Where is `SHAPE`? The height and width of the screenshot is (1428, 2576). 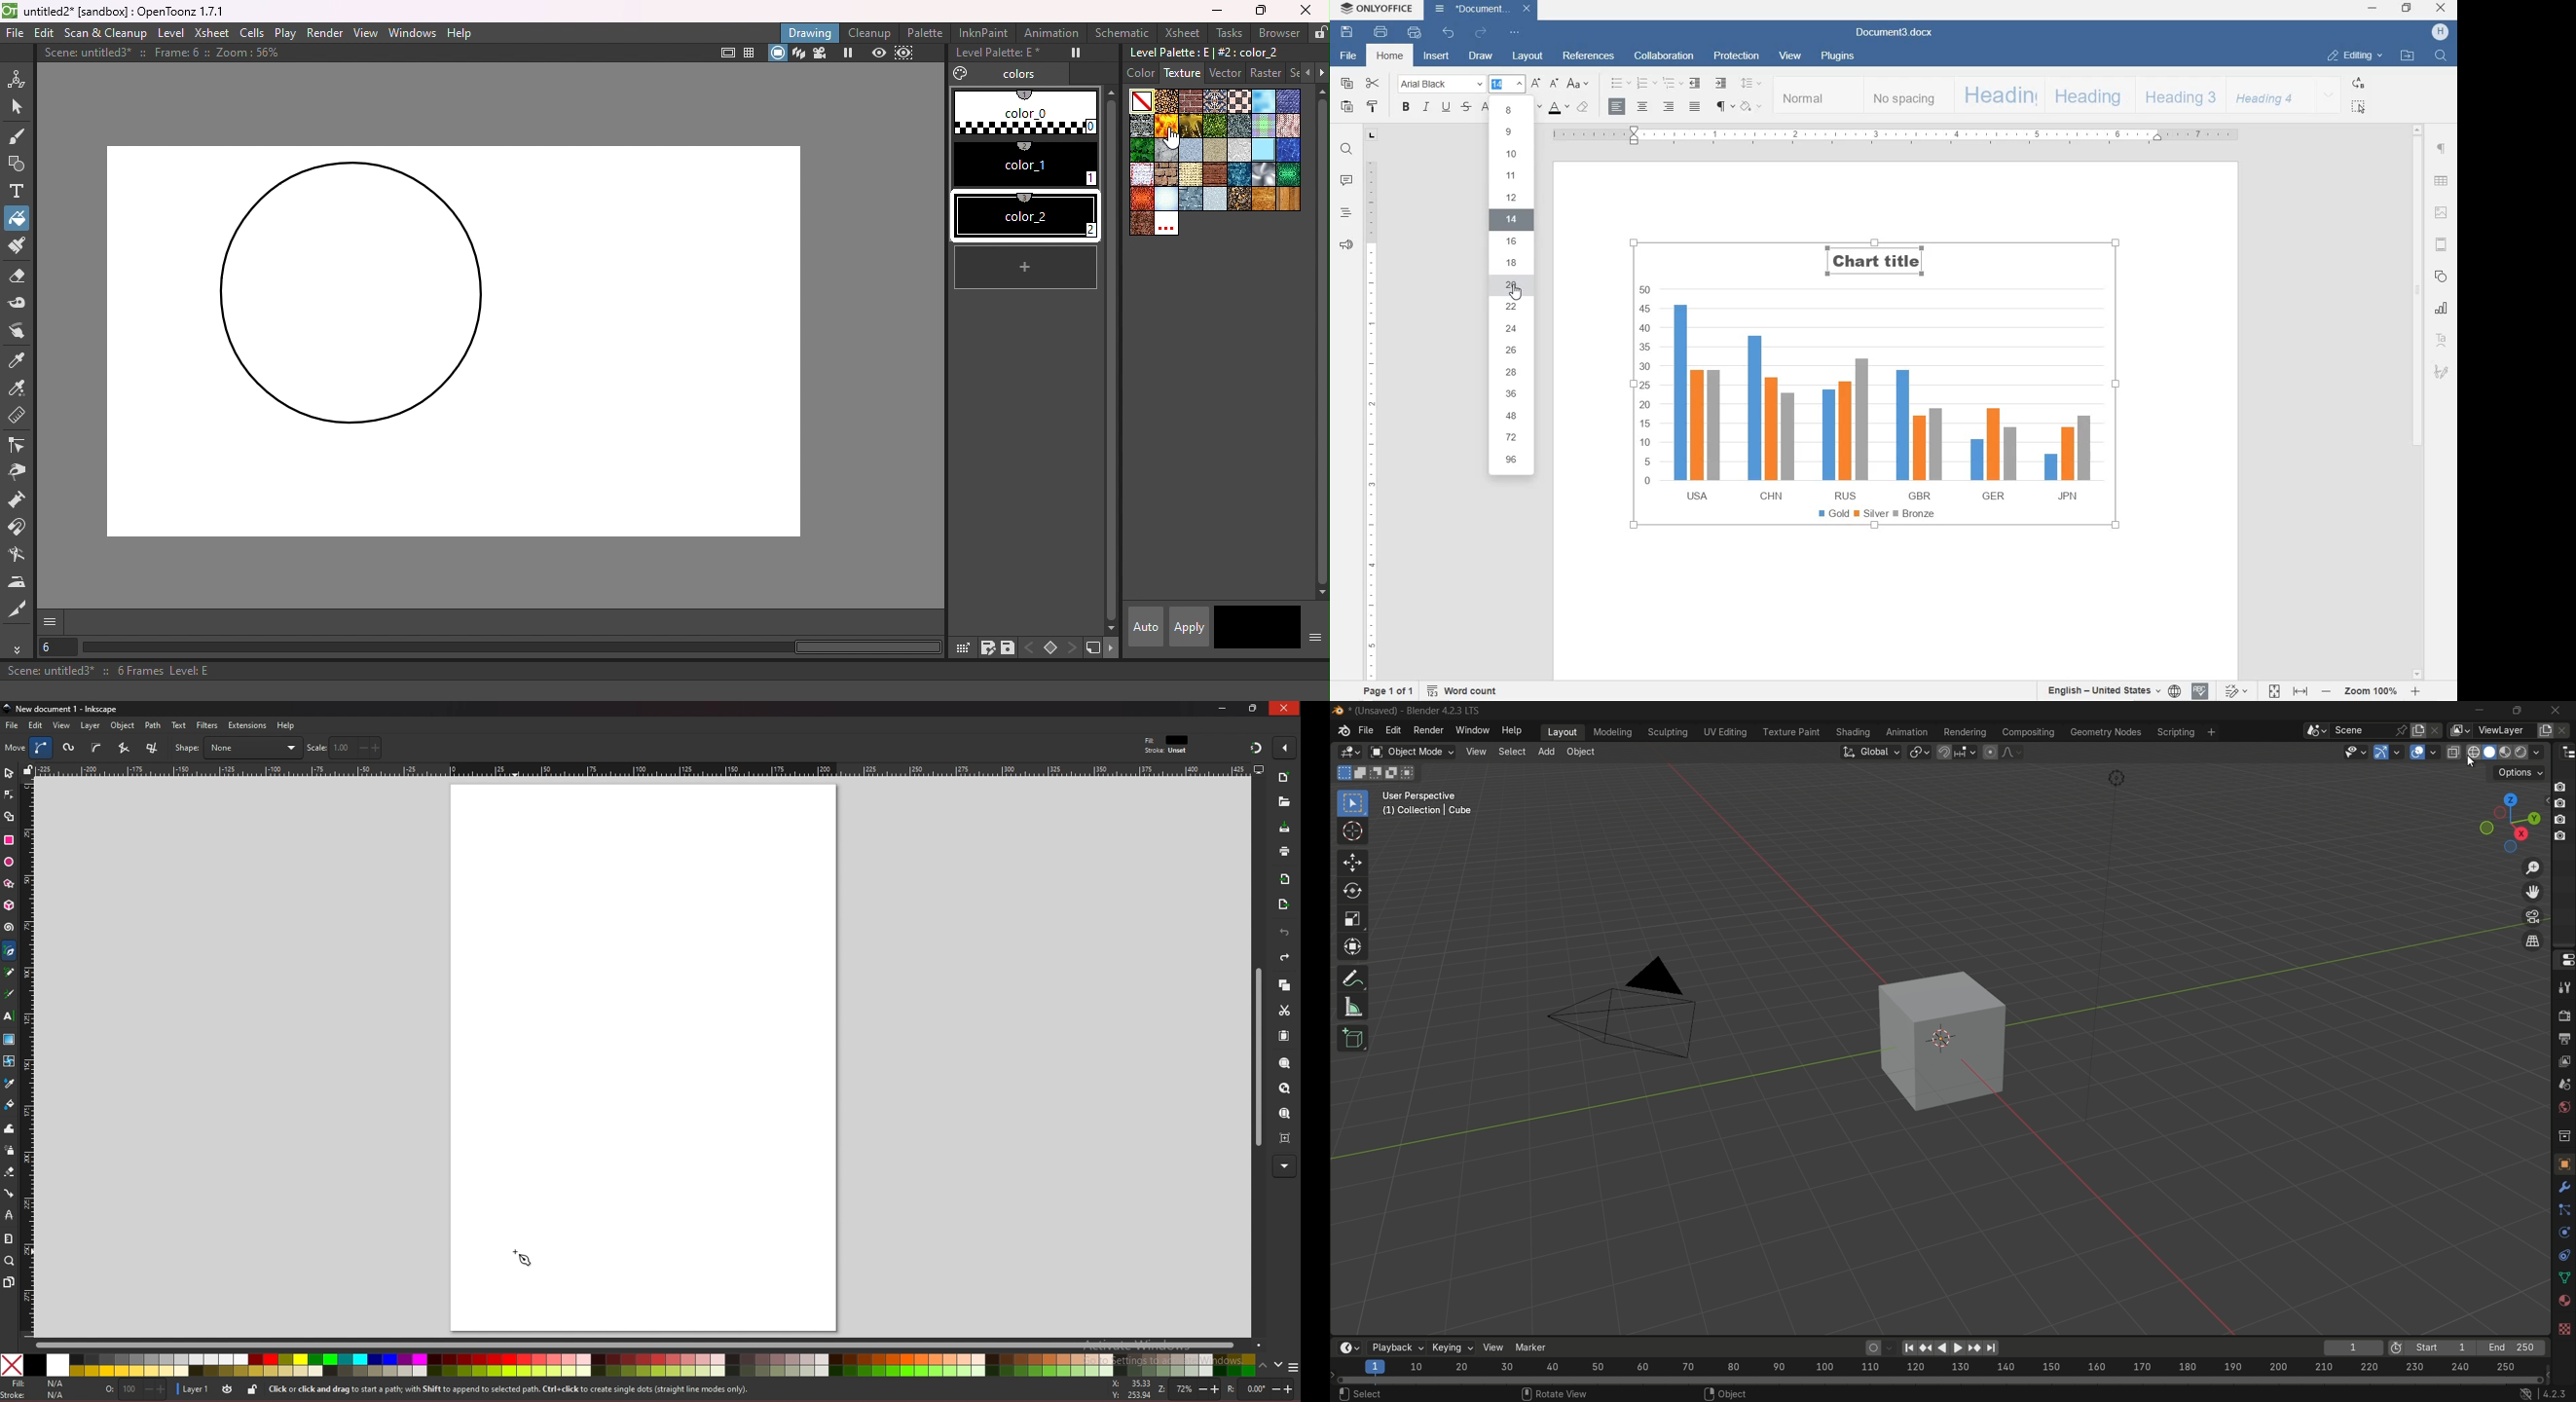
SHAPE is located at coordinates (2440, 276).